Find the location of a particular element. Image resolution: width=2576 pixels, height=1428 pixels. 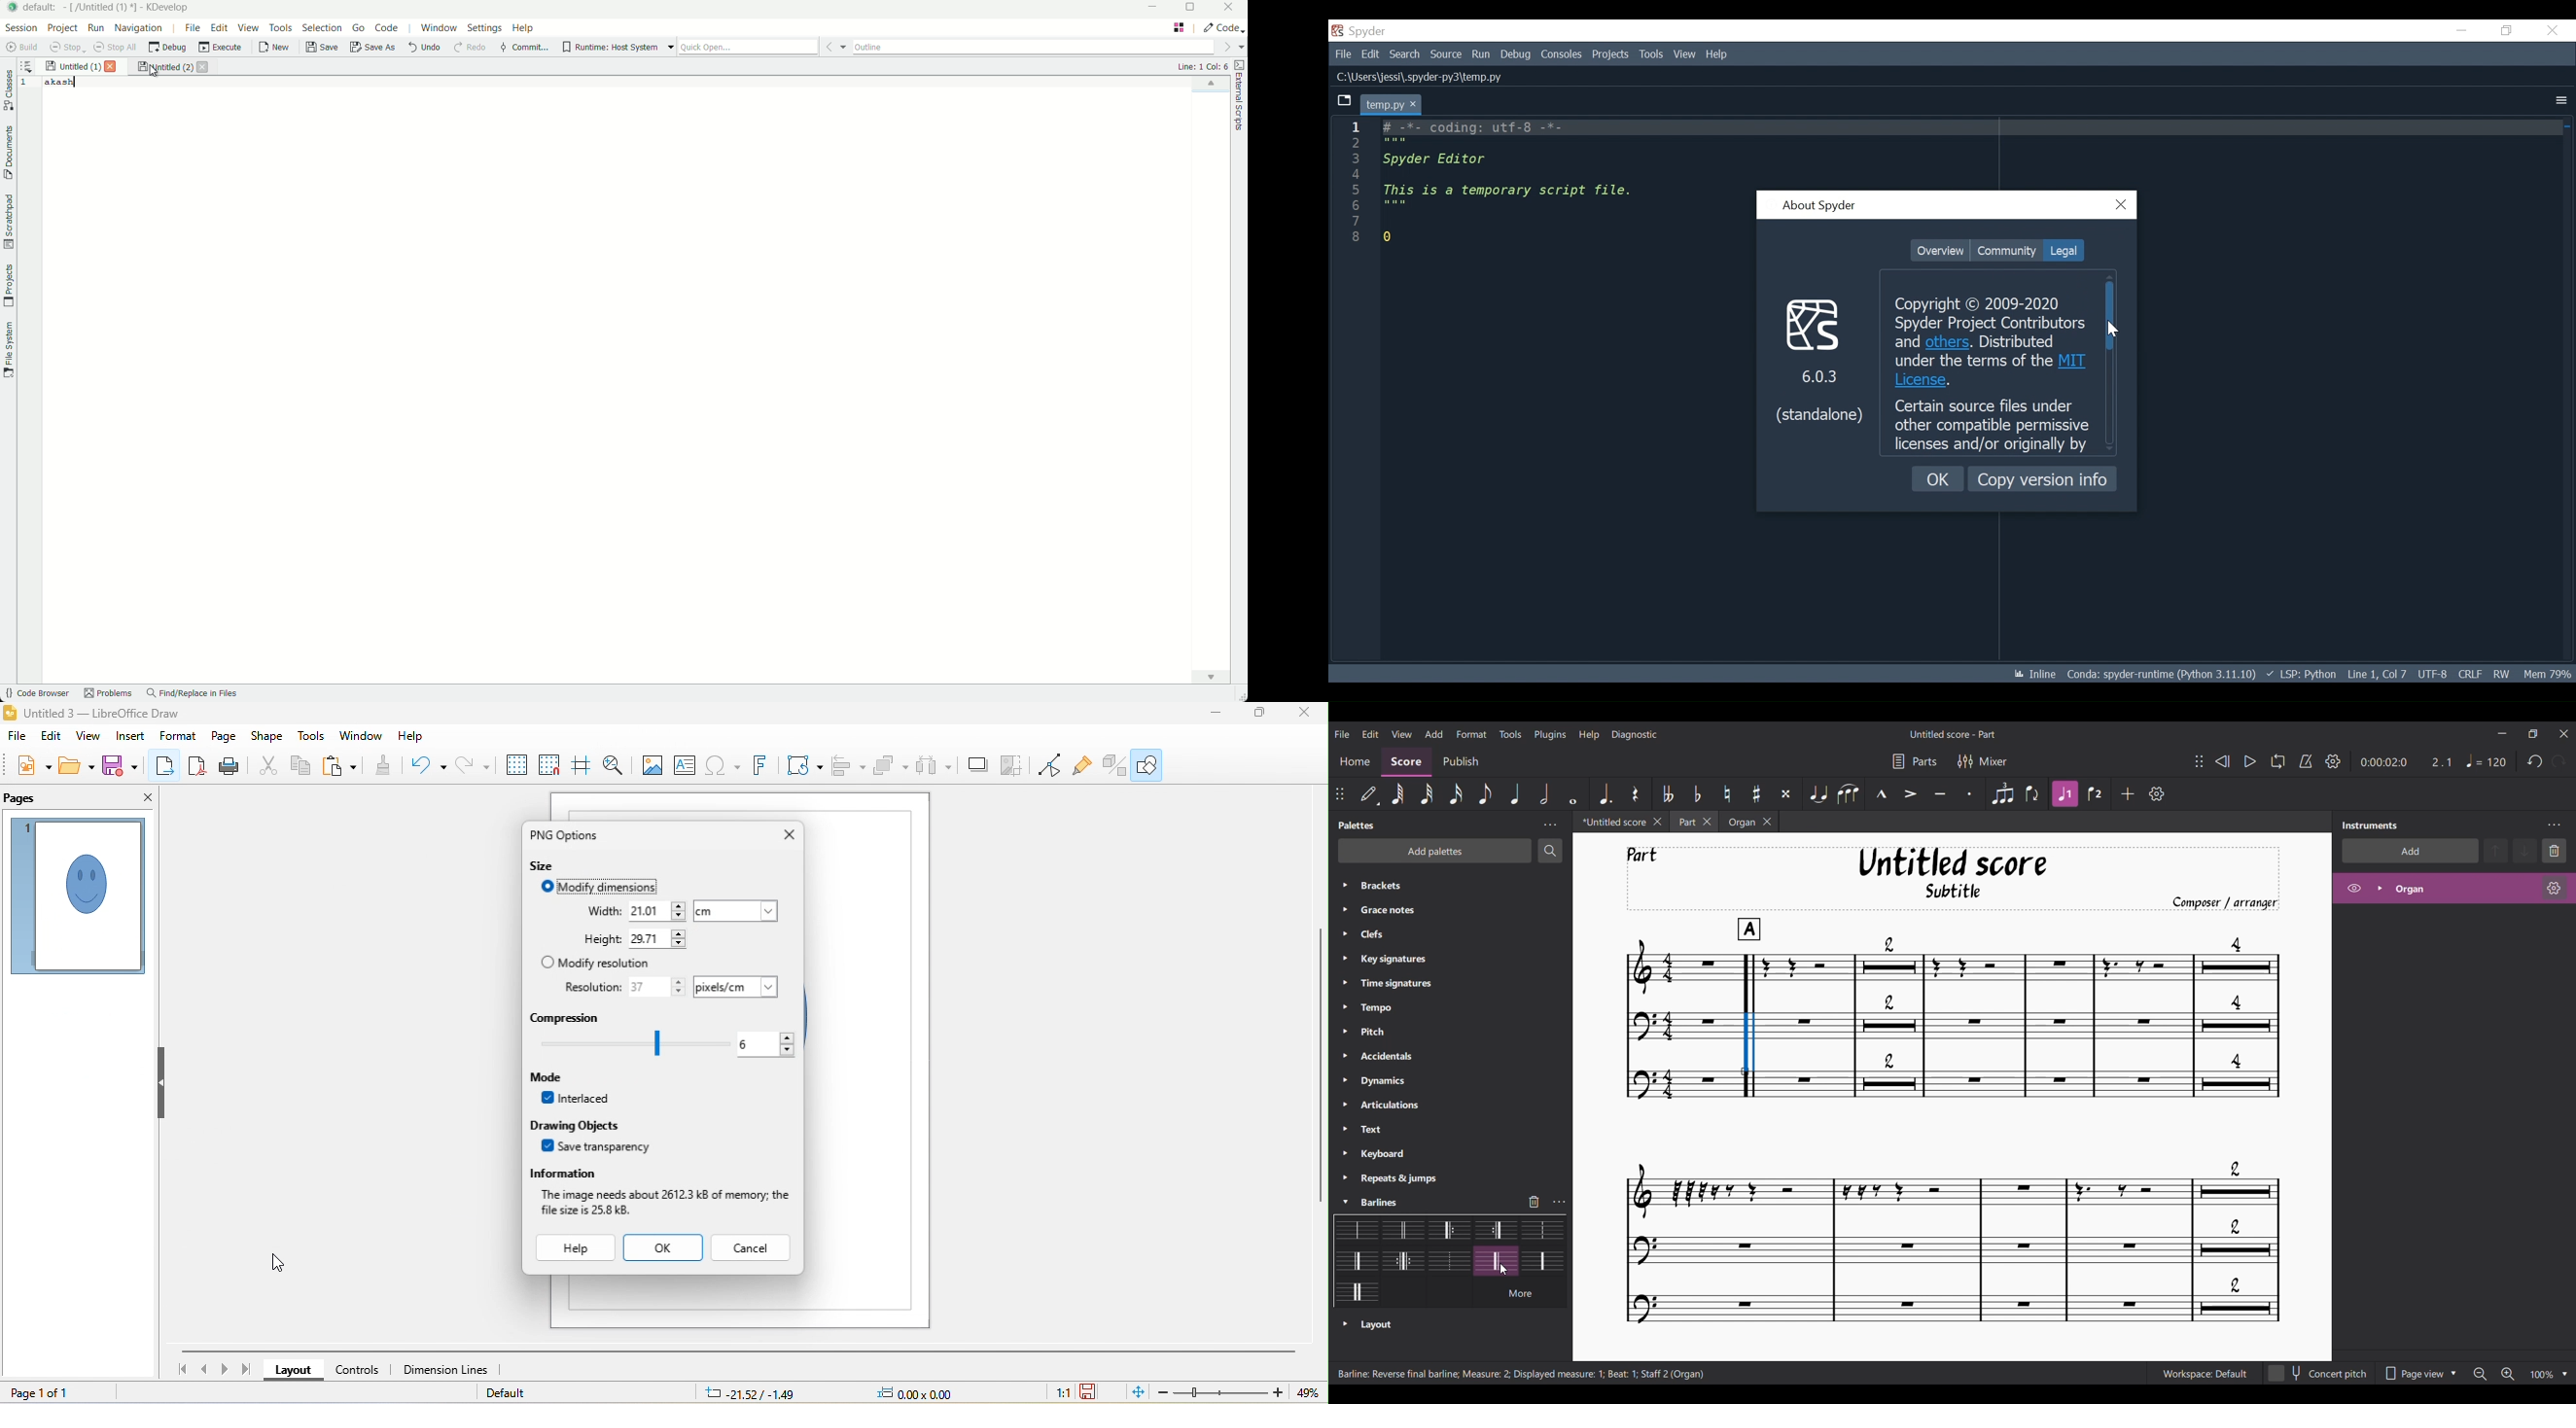

compression is located at coordinates (566, 1018).